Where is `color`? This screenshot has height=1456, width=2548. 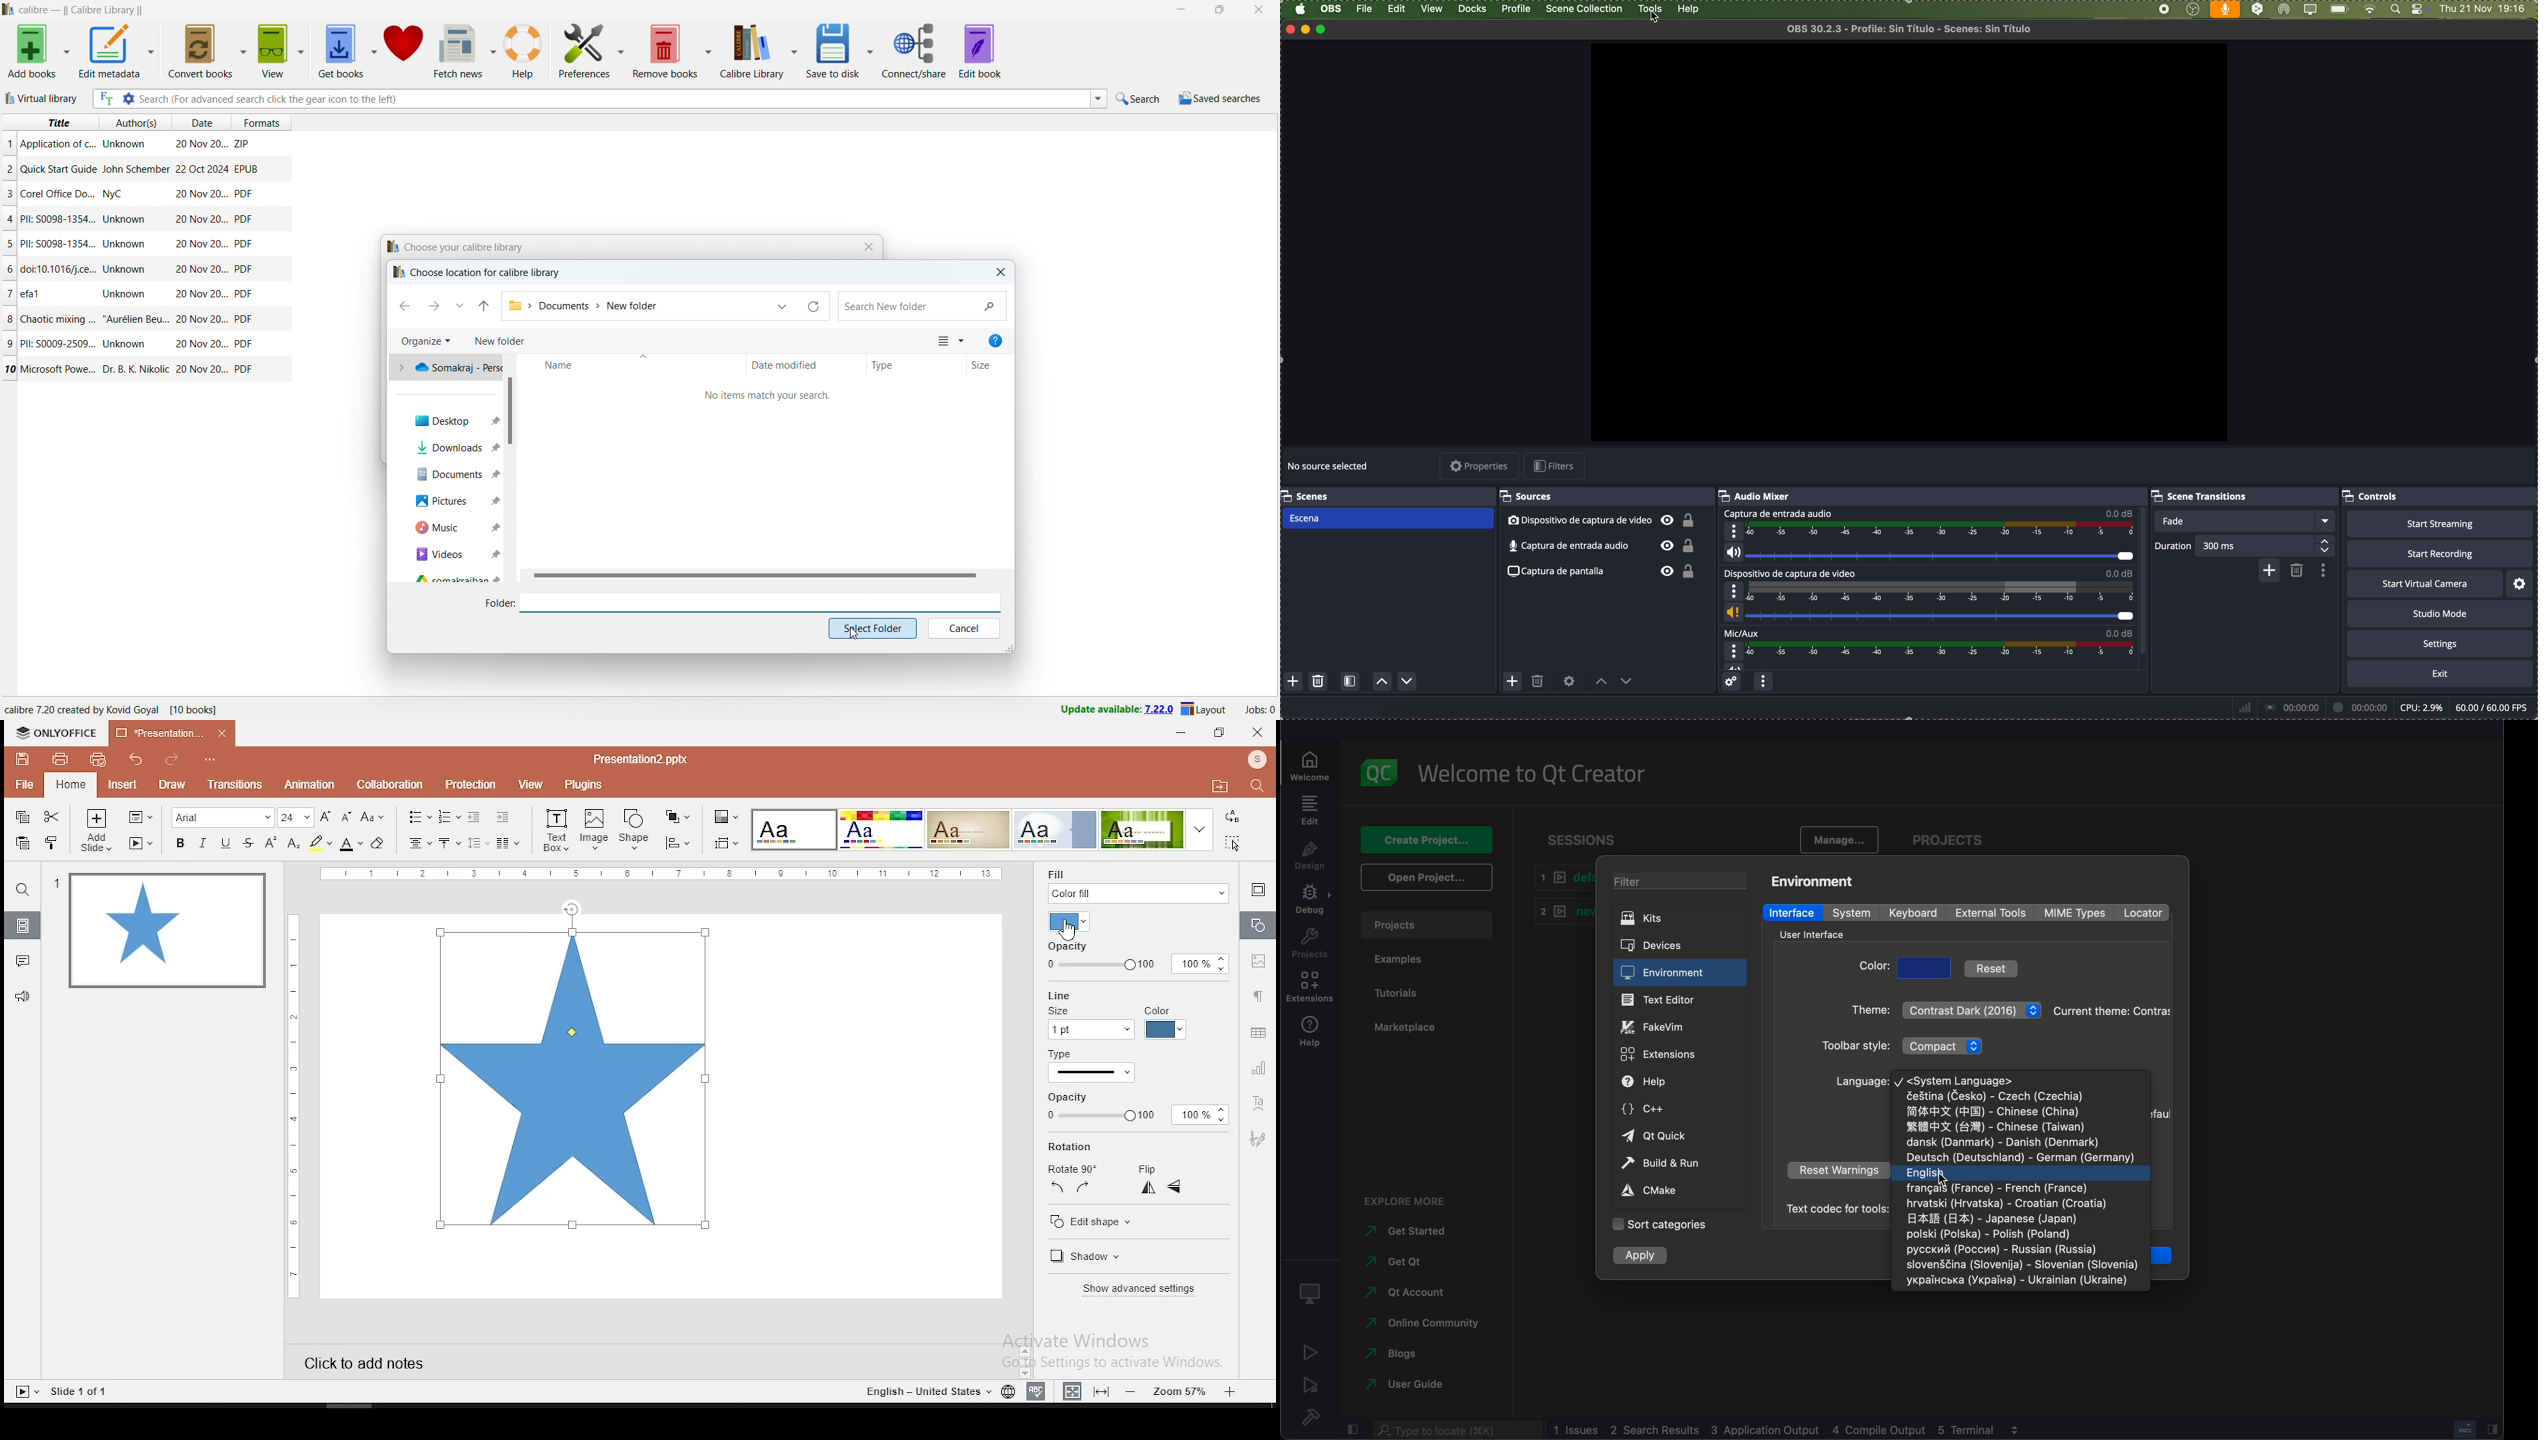
color is located at coordinates (1870, 968).